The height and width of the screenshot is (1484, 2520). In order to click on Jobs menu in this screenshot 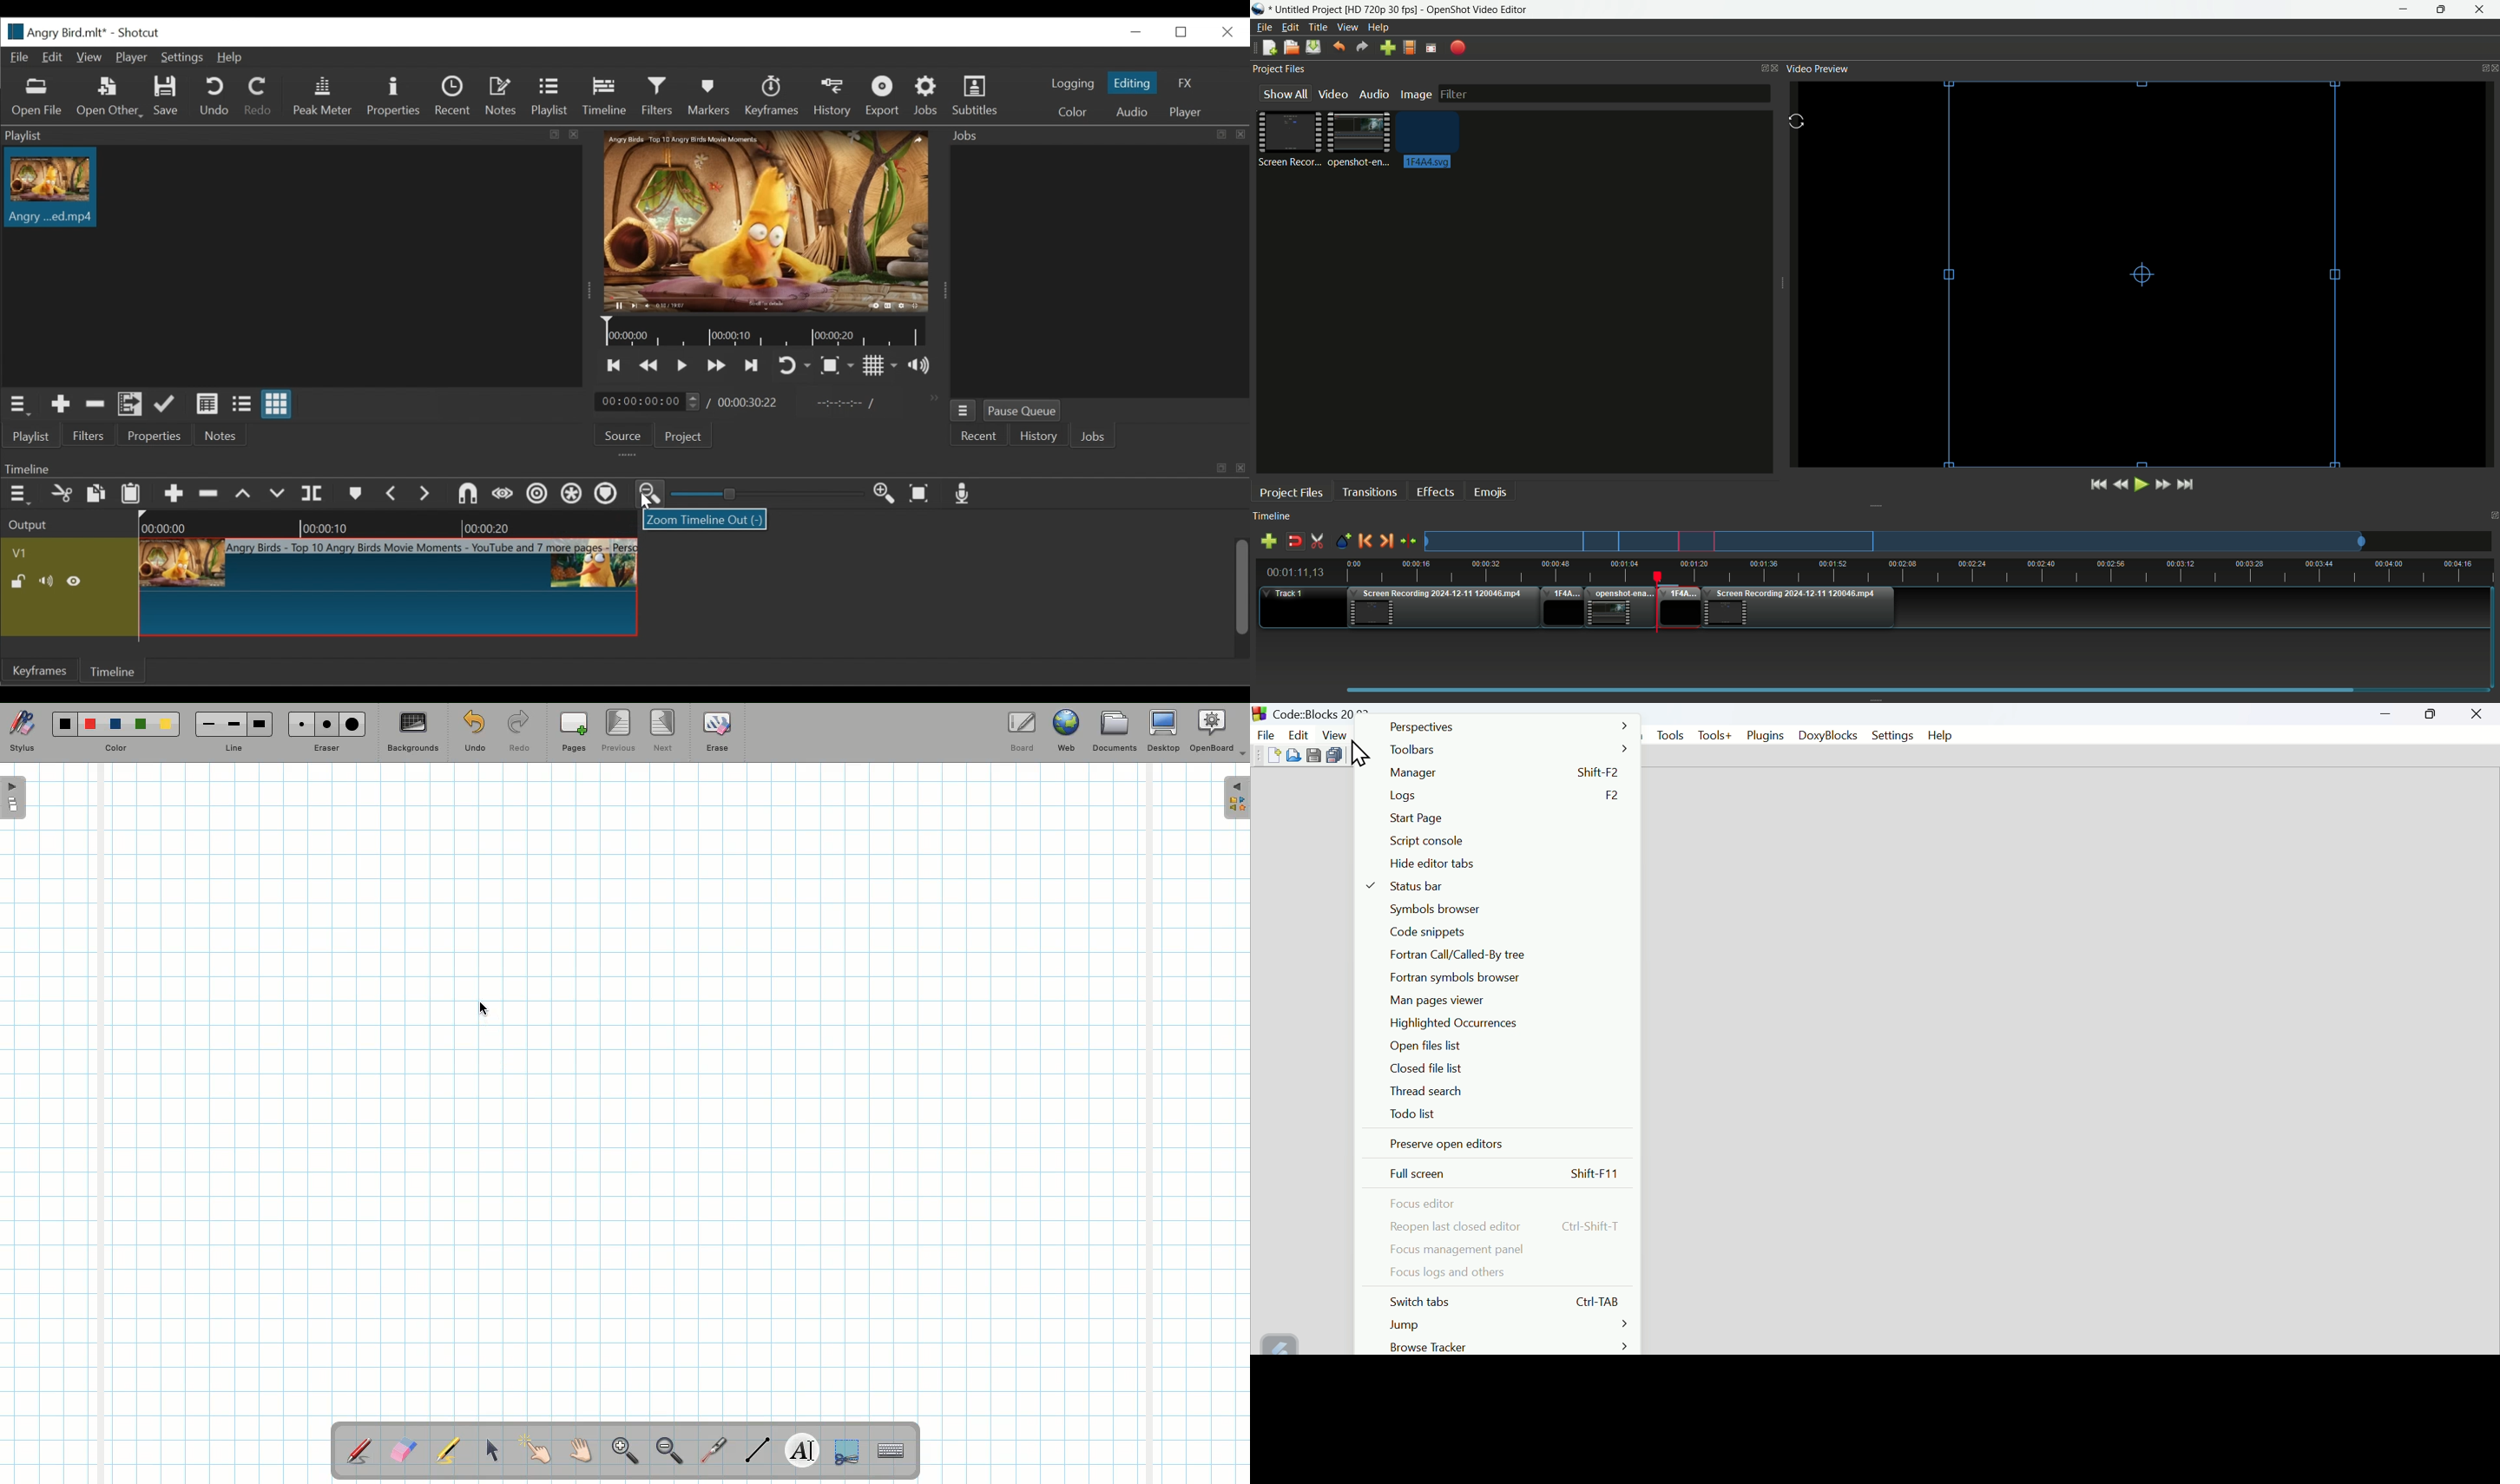, I will do `click(964, 411)`.